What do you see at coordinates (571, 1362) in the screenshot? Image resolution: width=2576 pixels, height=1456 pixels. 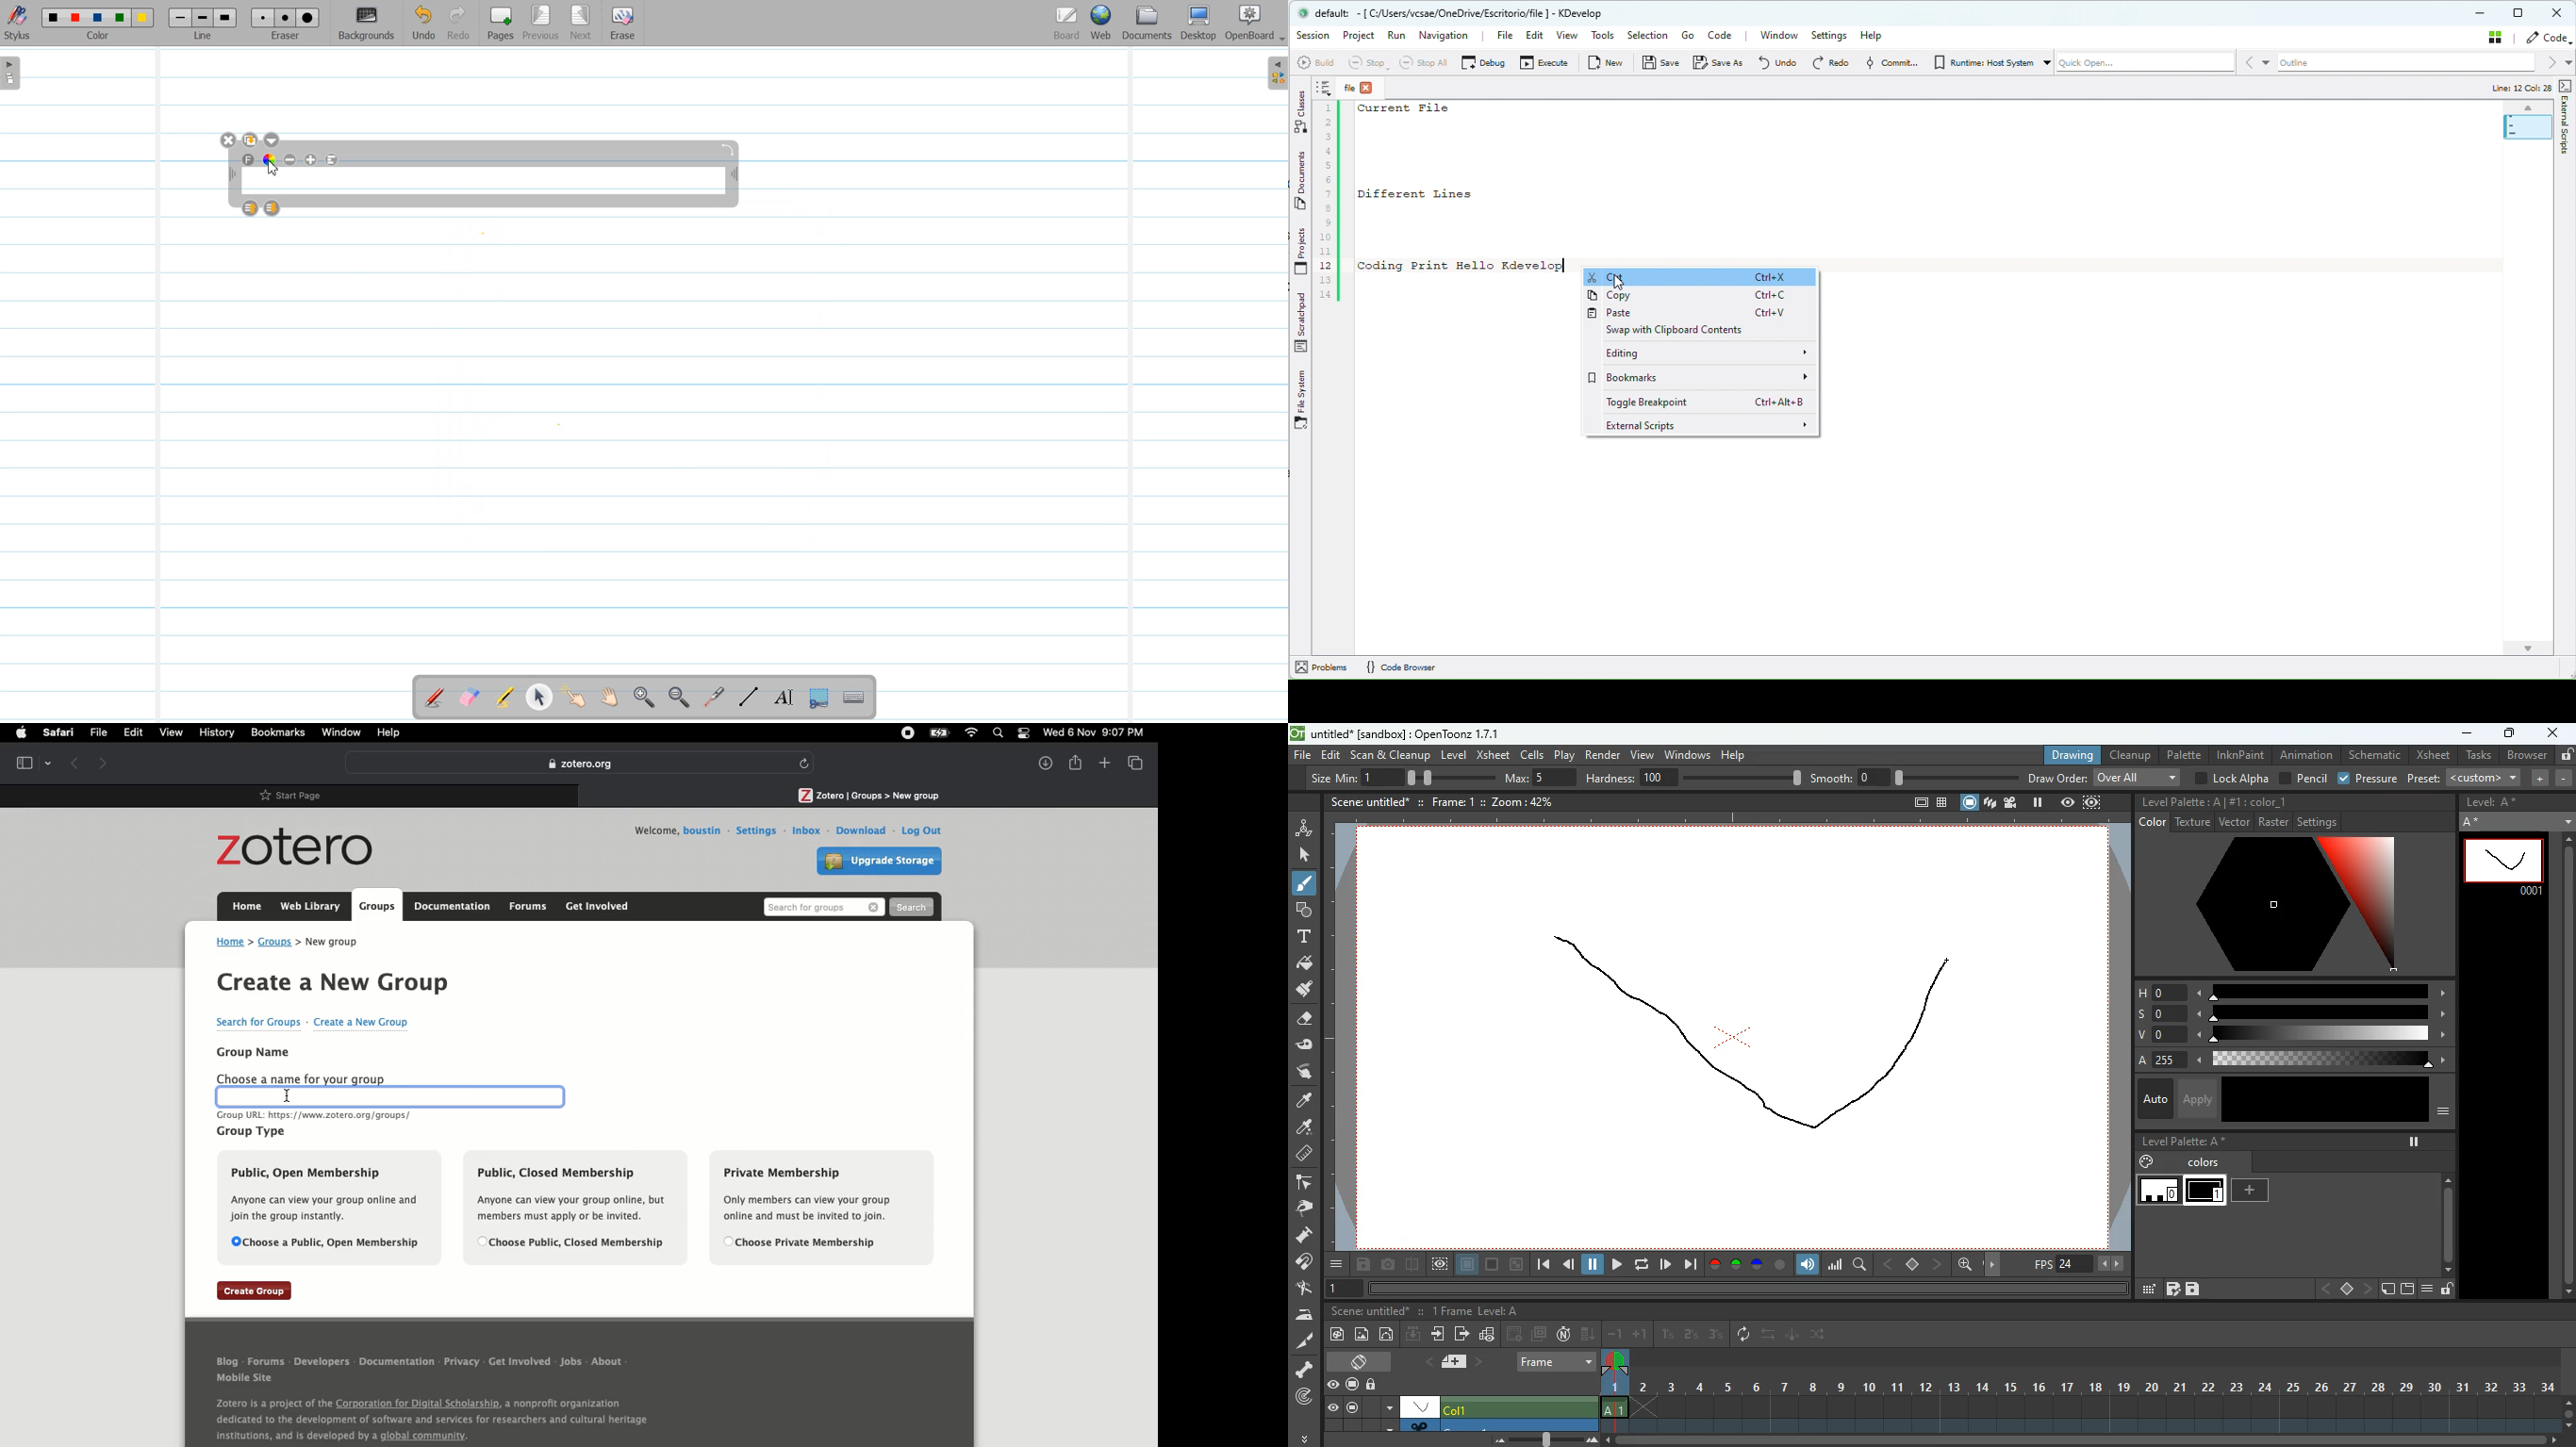 I see `Jobs` at bounding box center [571, 1362].